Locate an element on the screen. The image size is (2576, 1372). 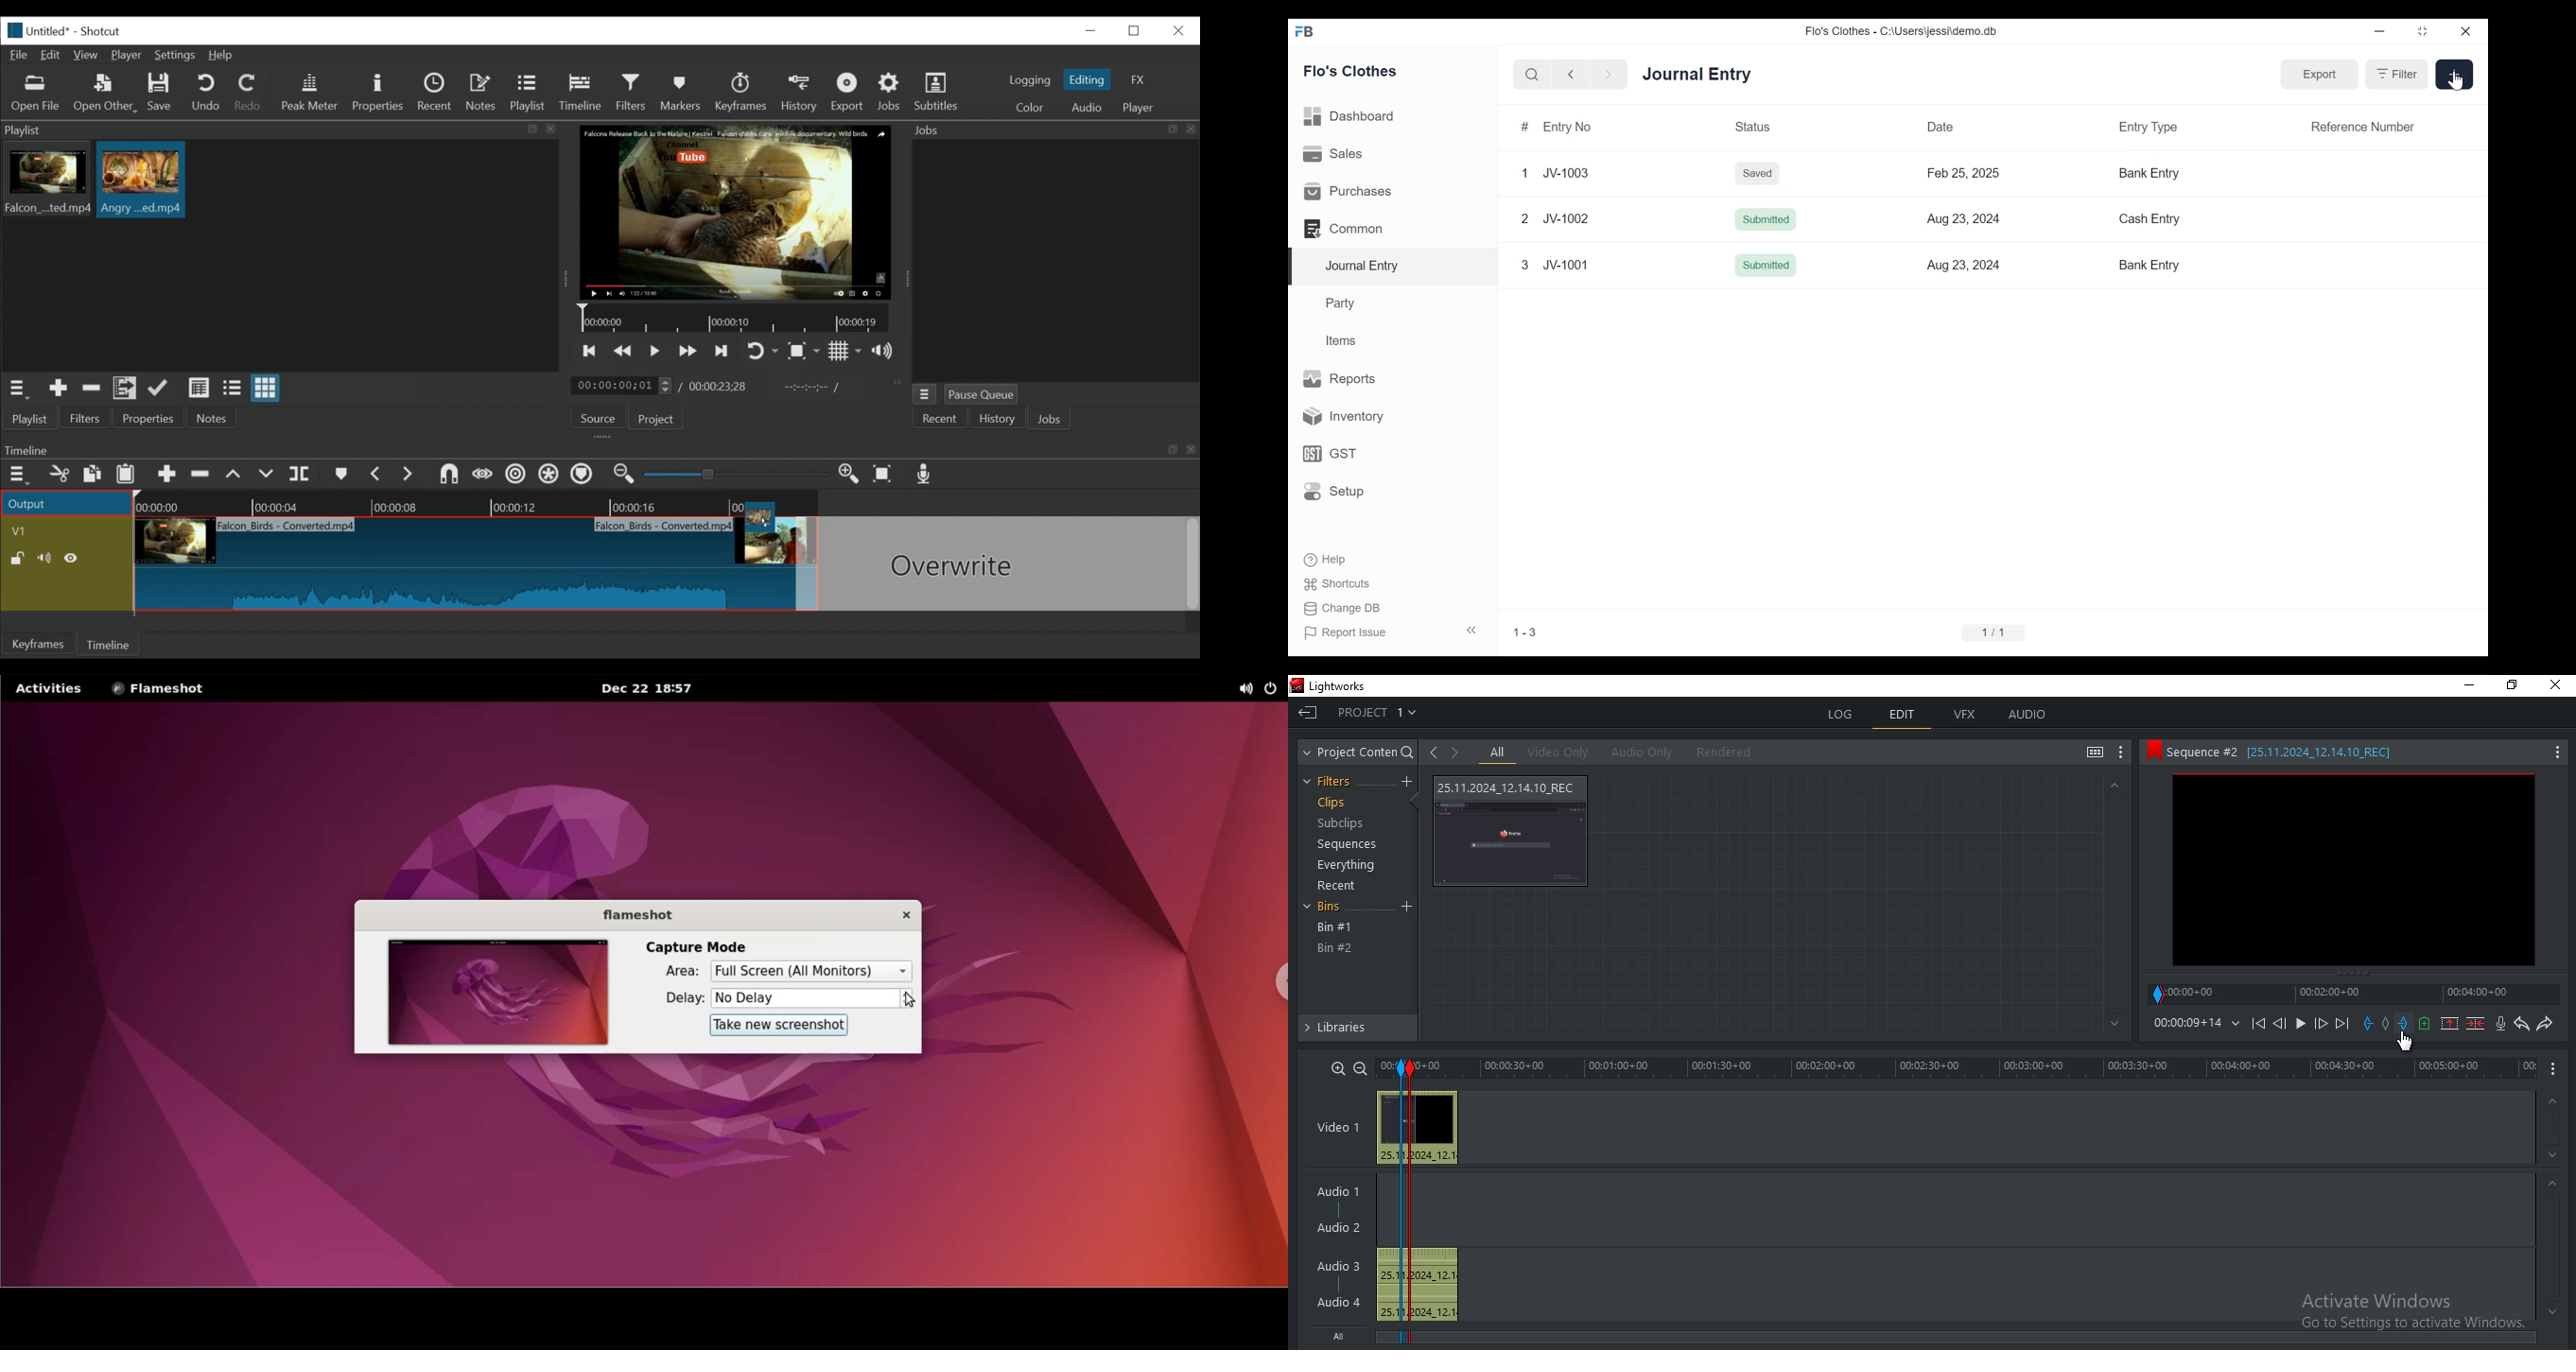
split at playhead is located at coordinates (301, 475).